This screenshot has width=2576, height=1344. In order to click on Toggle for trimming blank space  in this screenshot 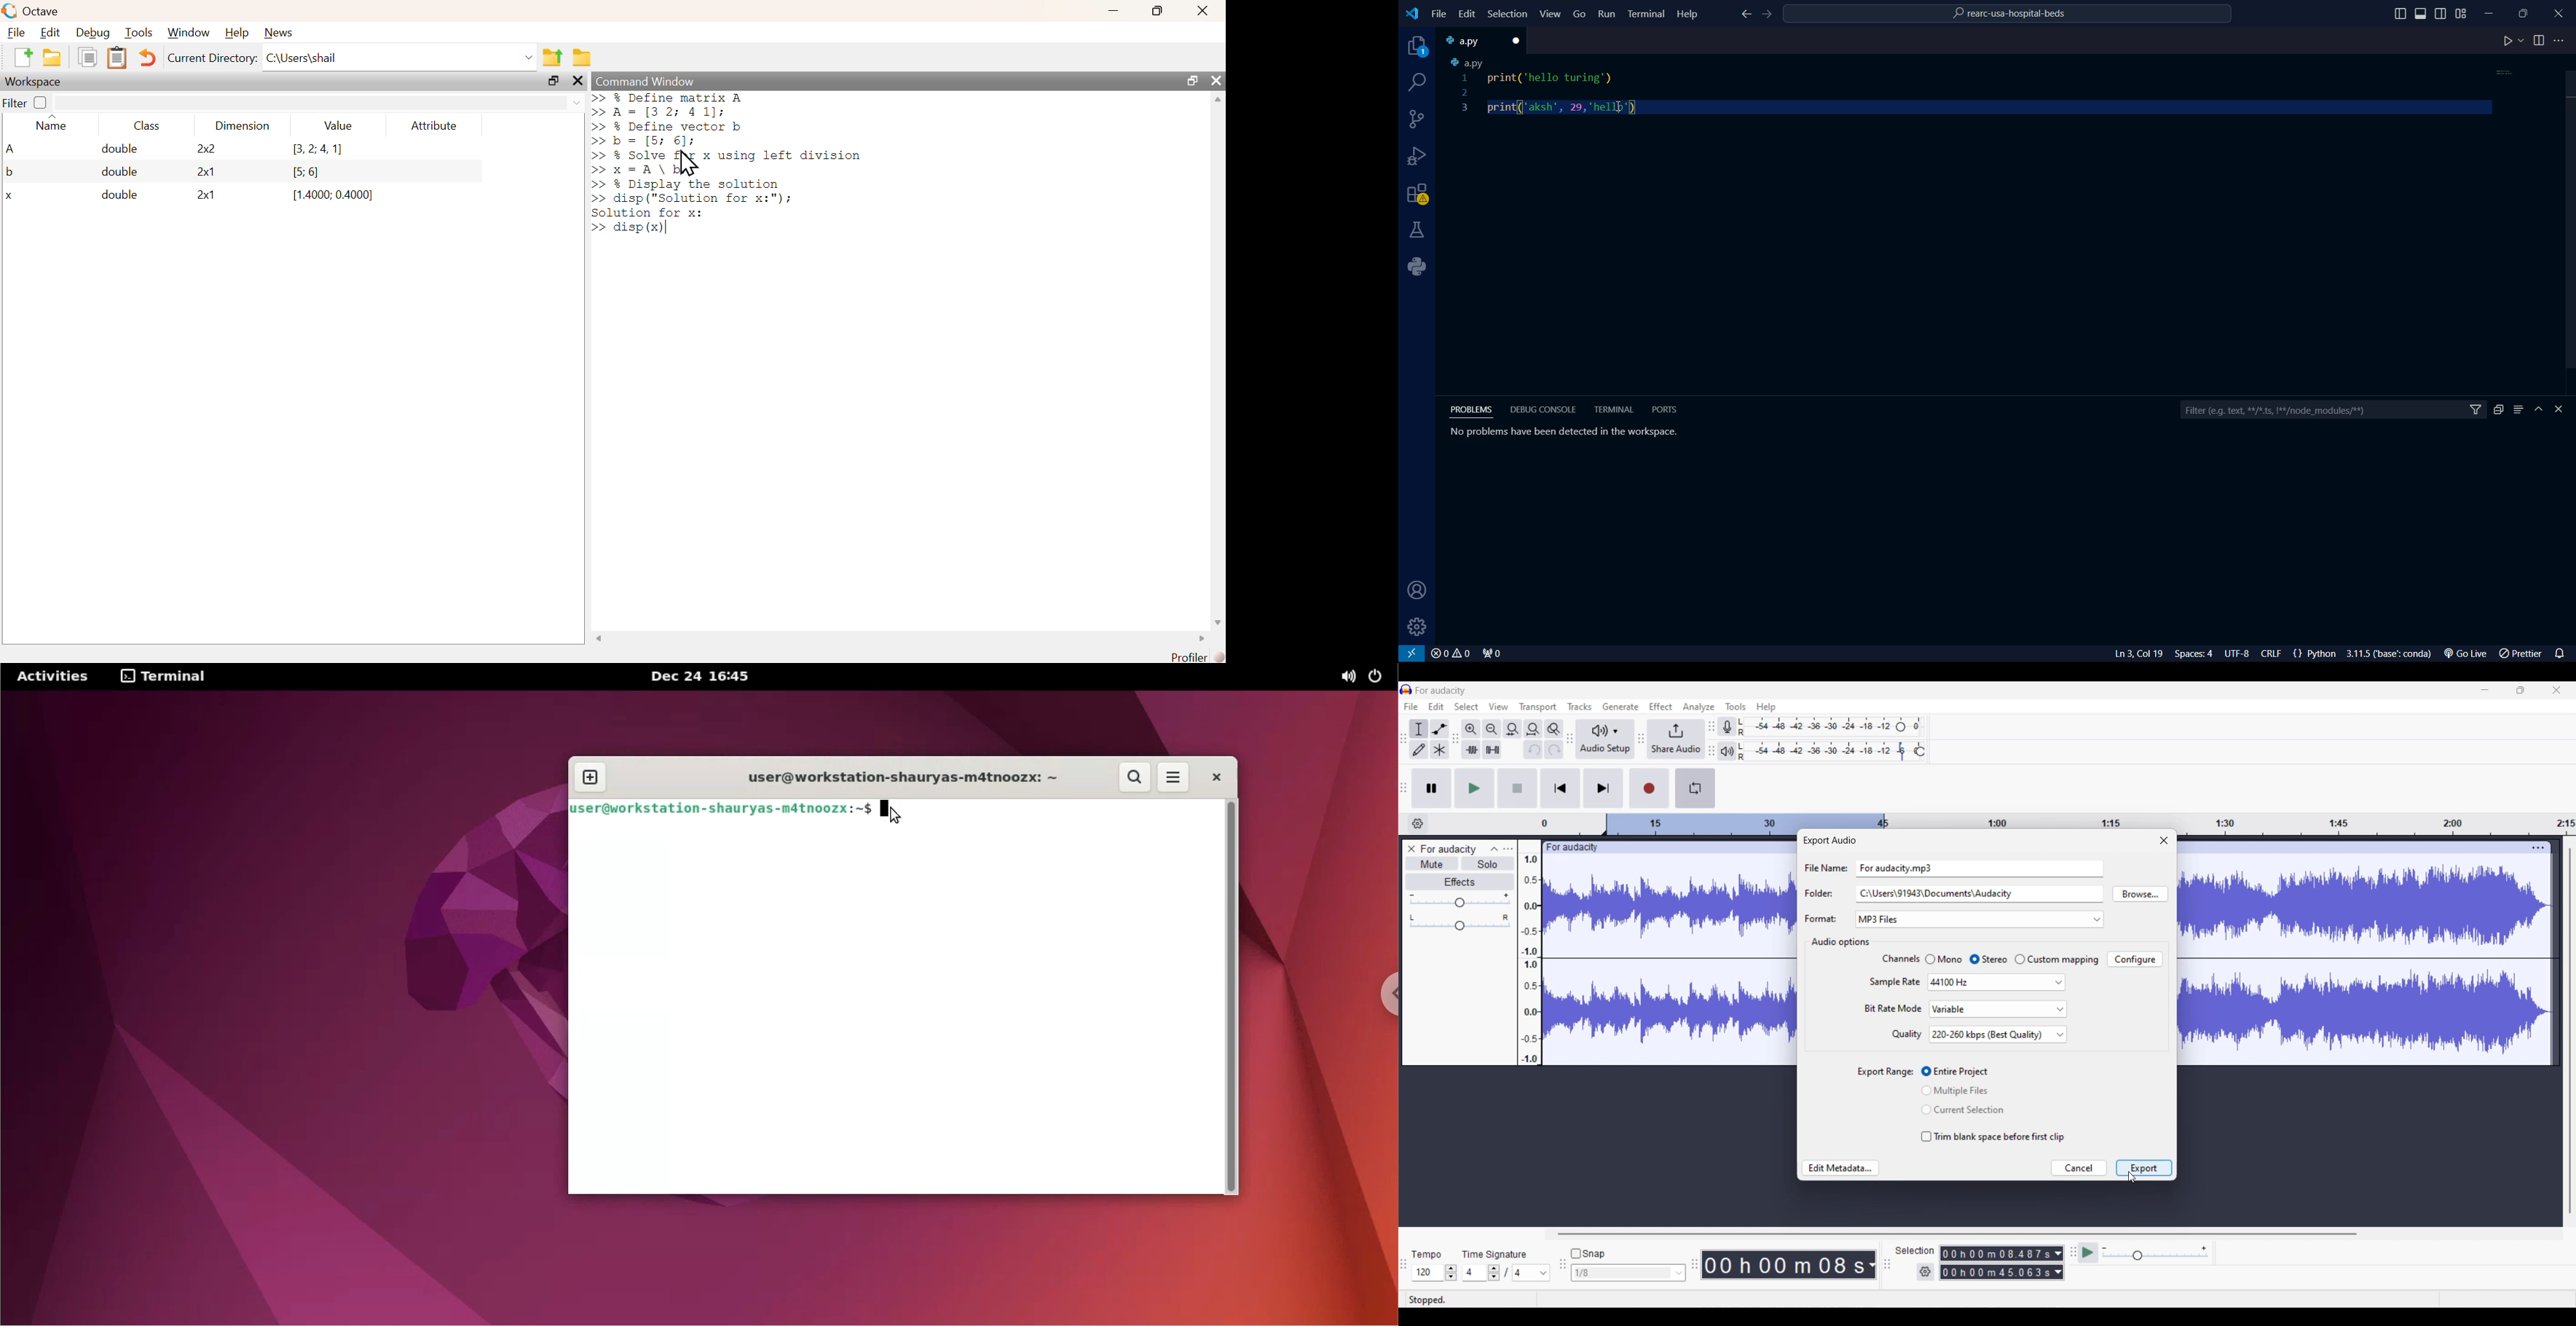, I will do `click(1994, 1137)`.